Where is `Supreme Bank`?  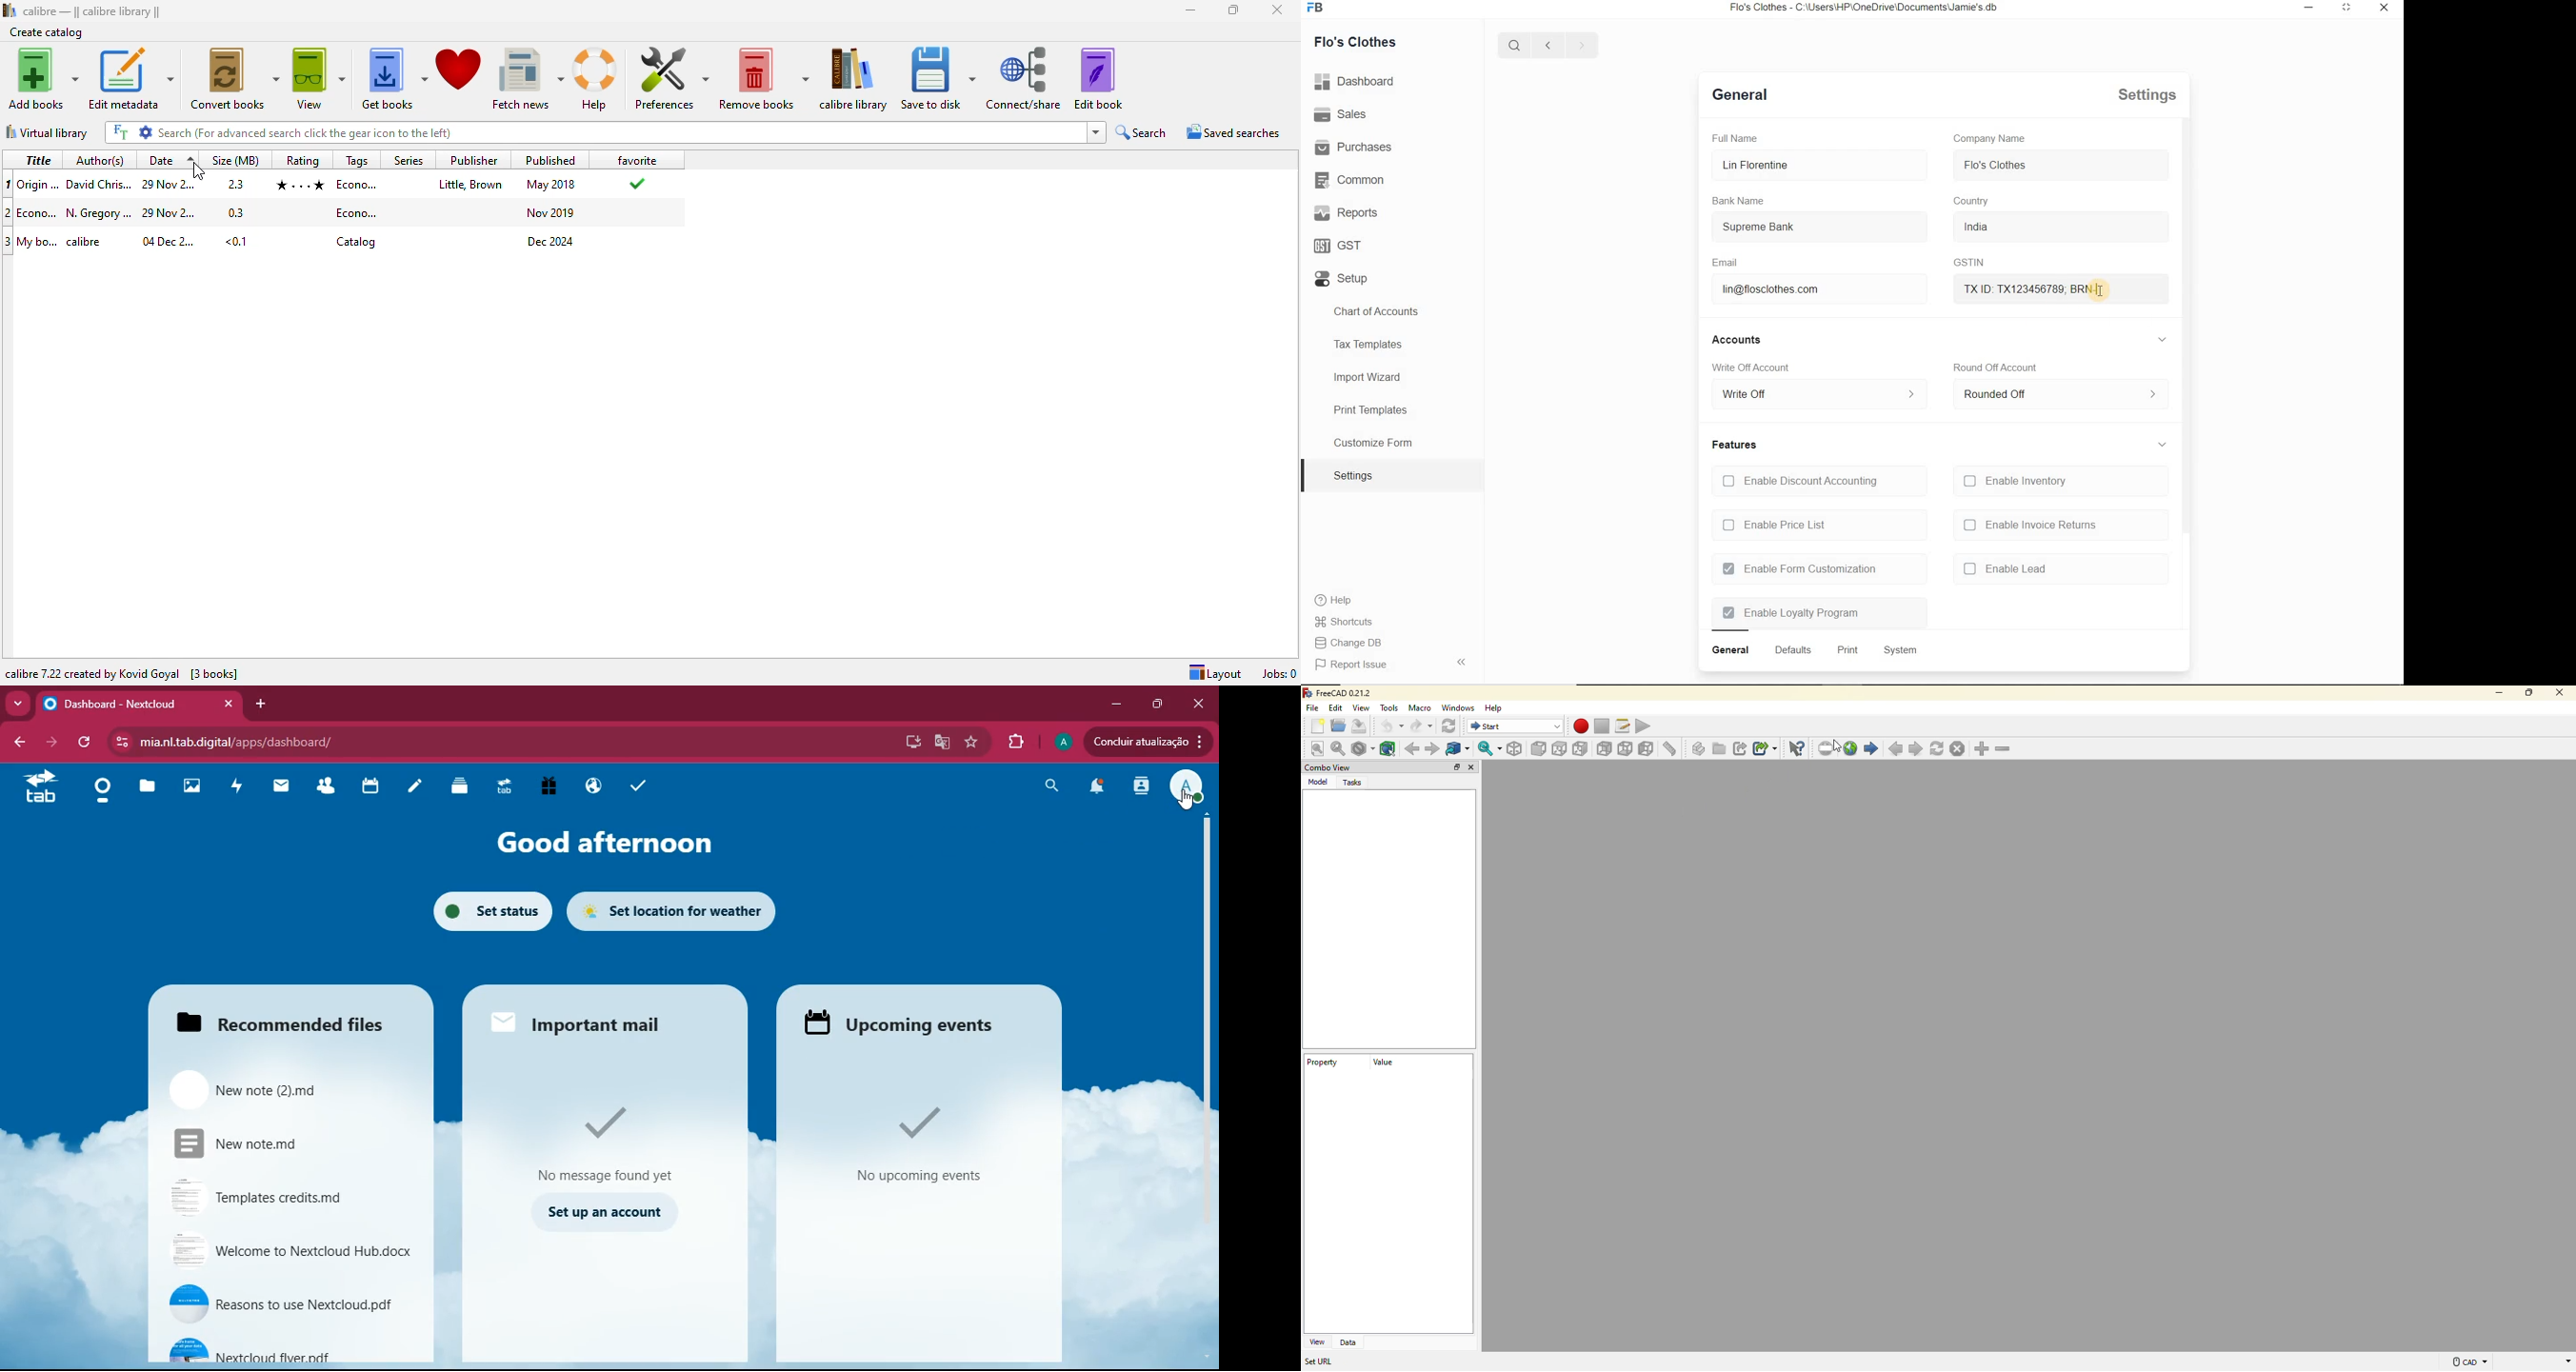 Supreme Bank is located at coordinates (1801, 229).